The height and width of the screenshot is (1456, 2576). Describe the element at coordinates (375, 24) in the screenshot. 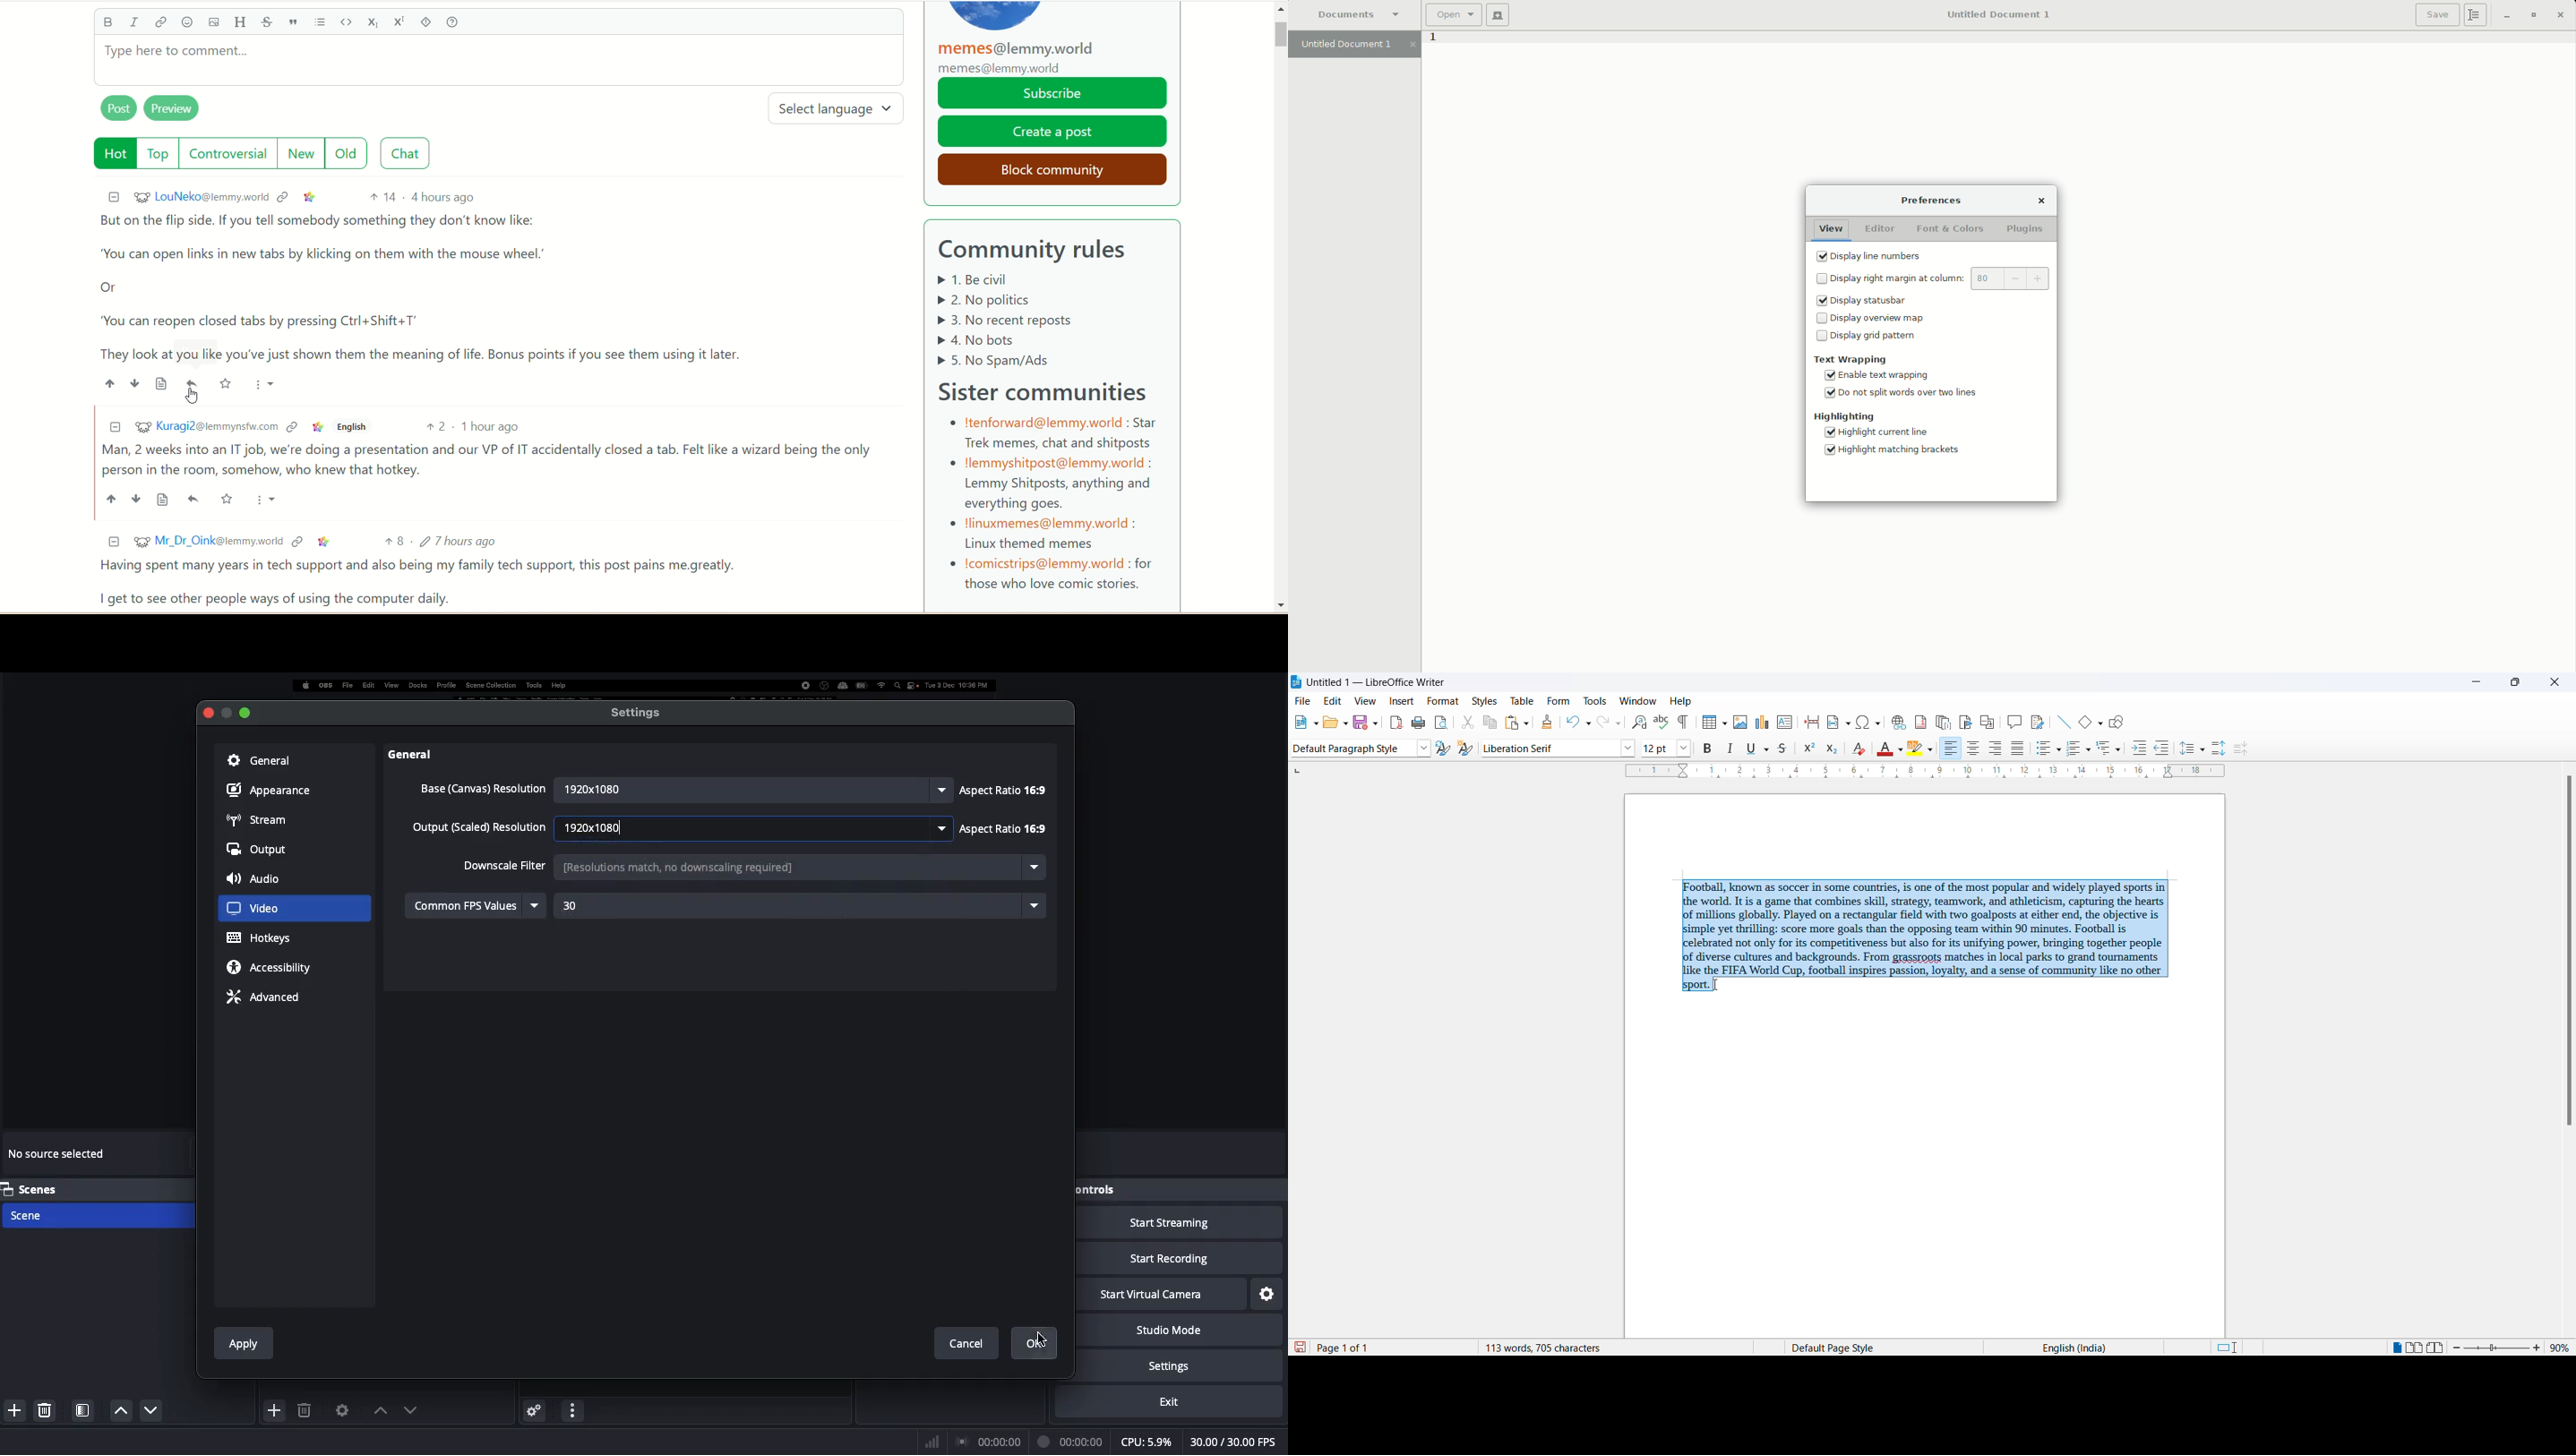

I see `subscript` at that location.